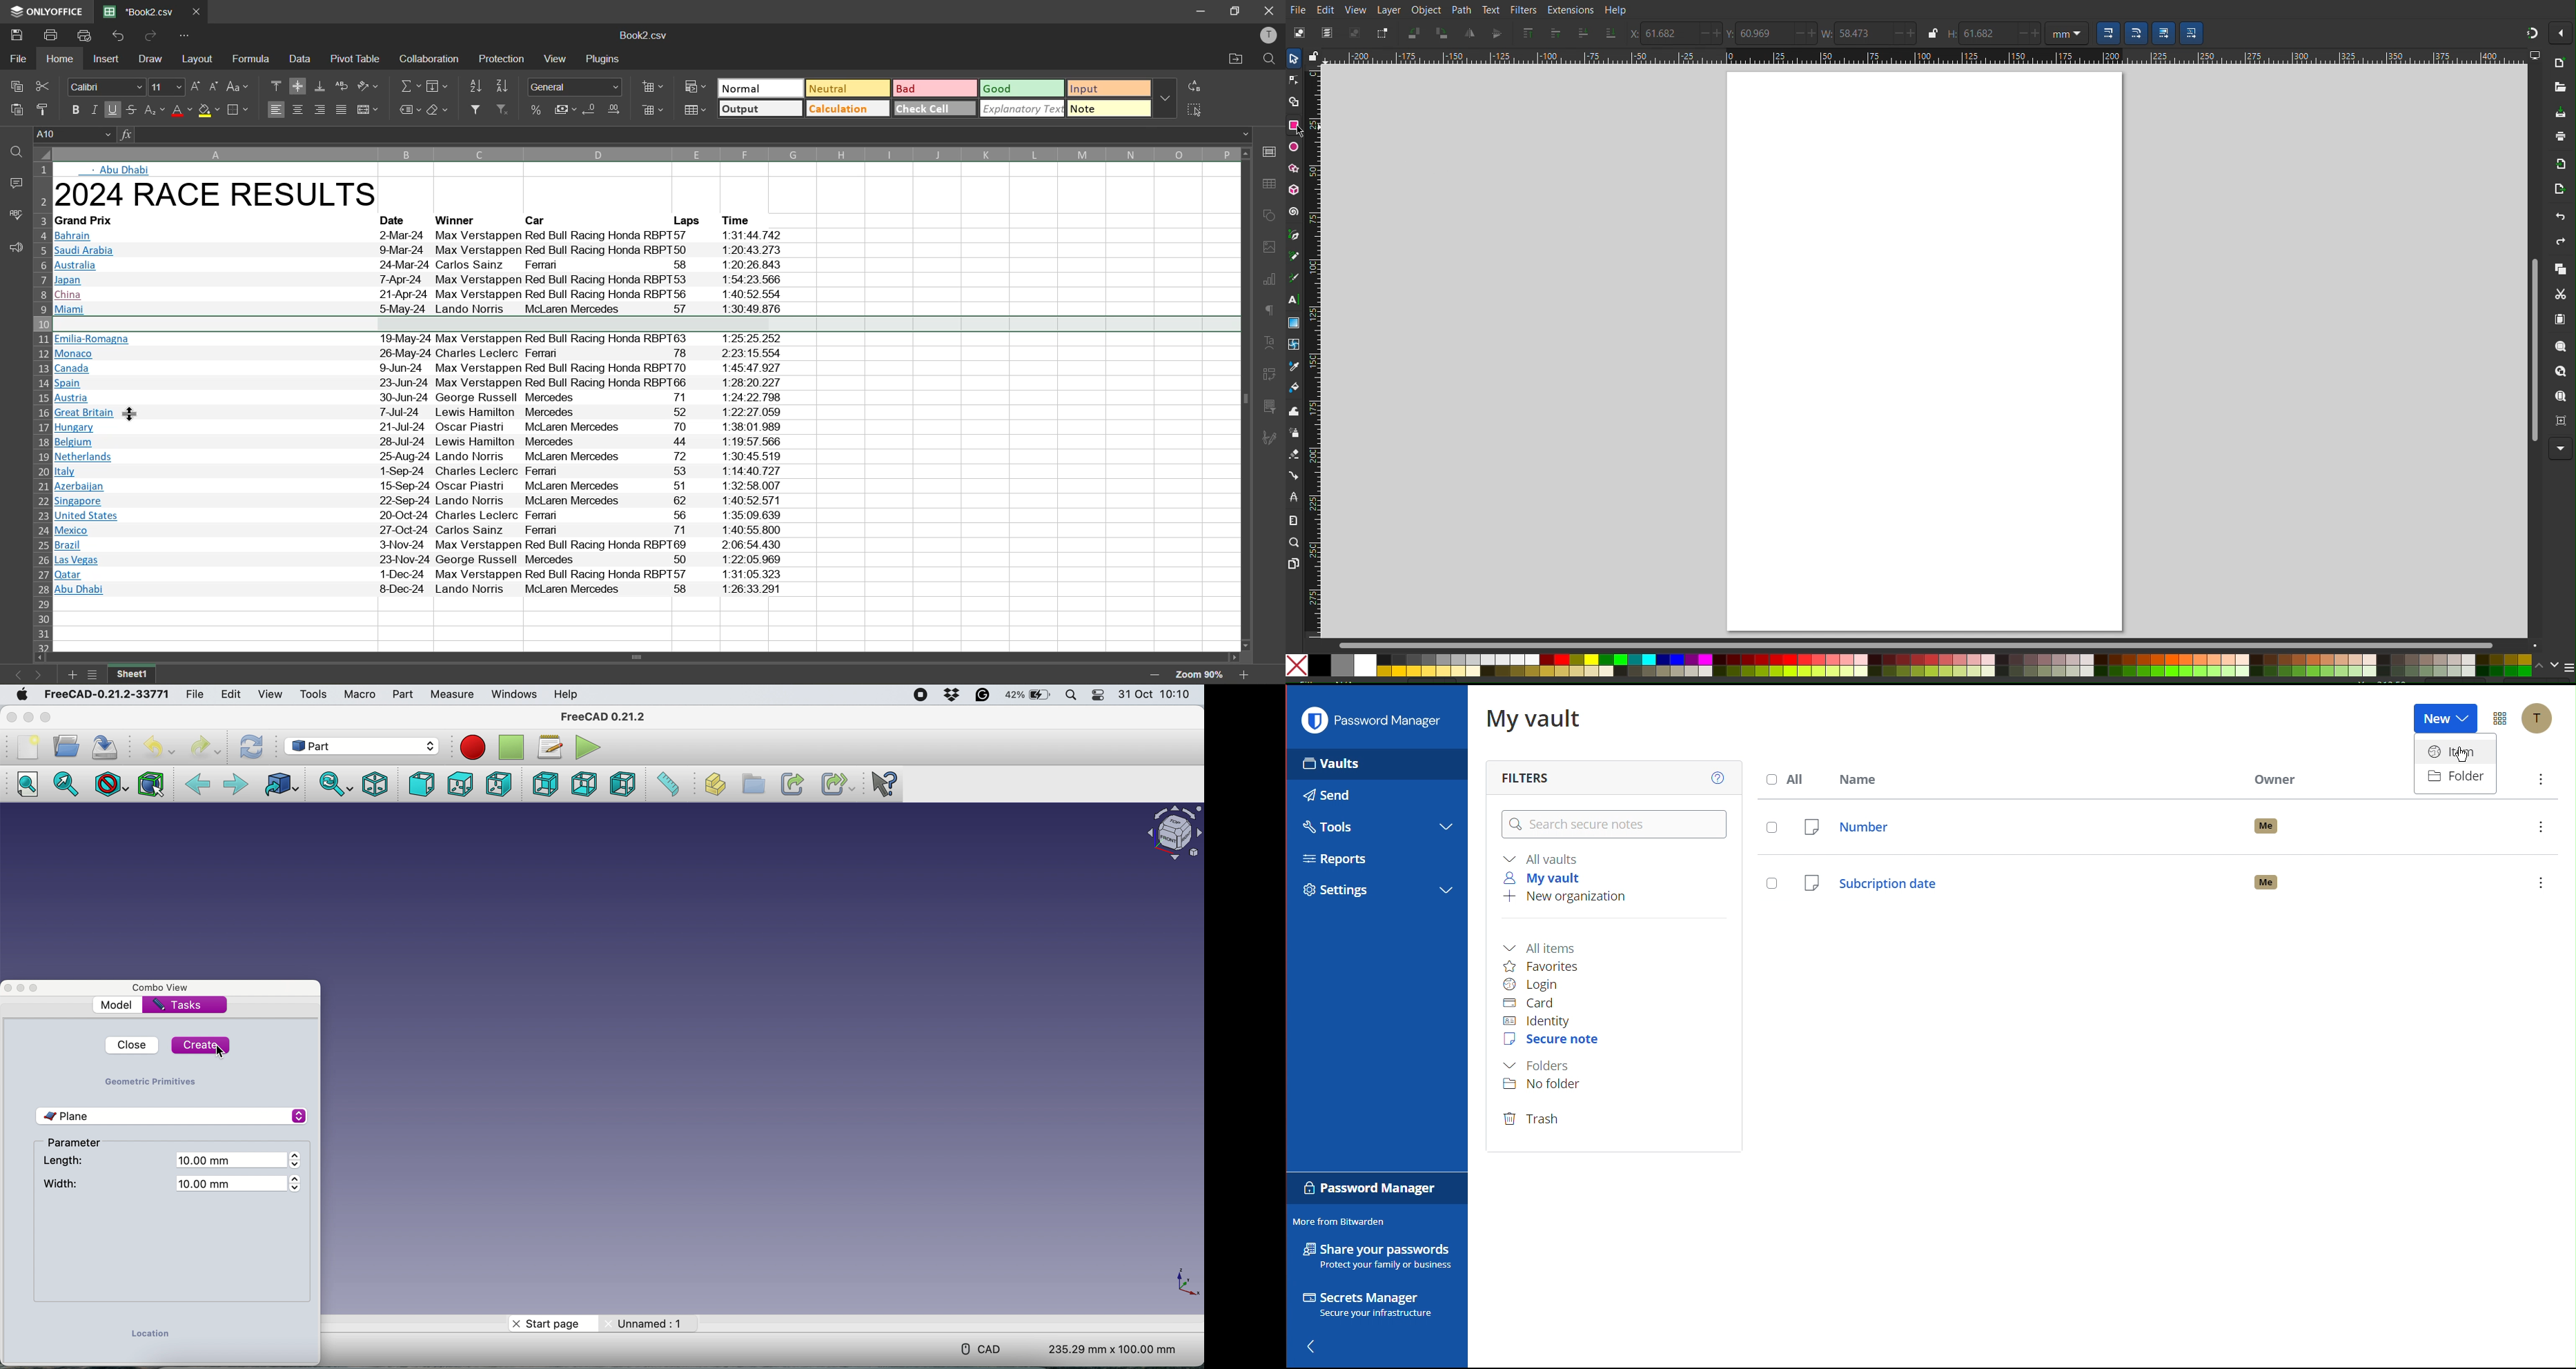 Image resolution: width=2576 pixels, height=1372 pixels. Describe the element at coordinates (1294, 344) in the screenshot. I see `Mesh tool` at that location.